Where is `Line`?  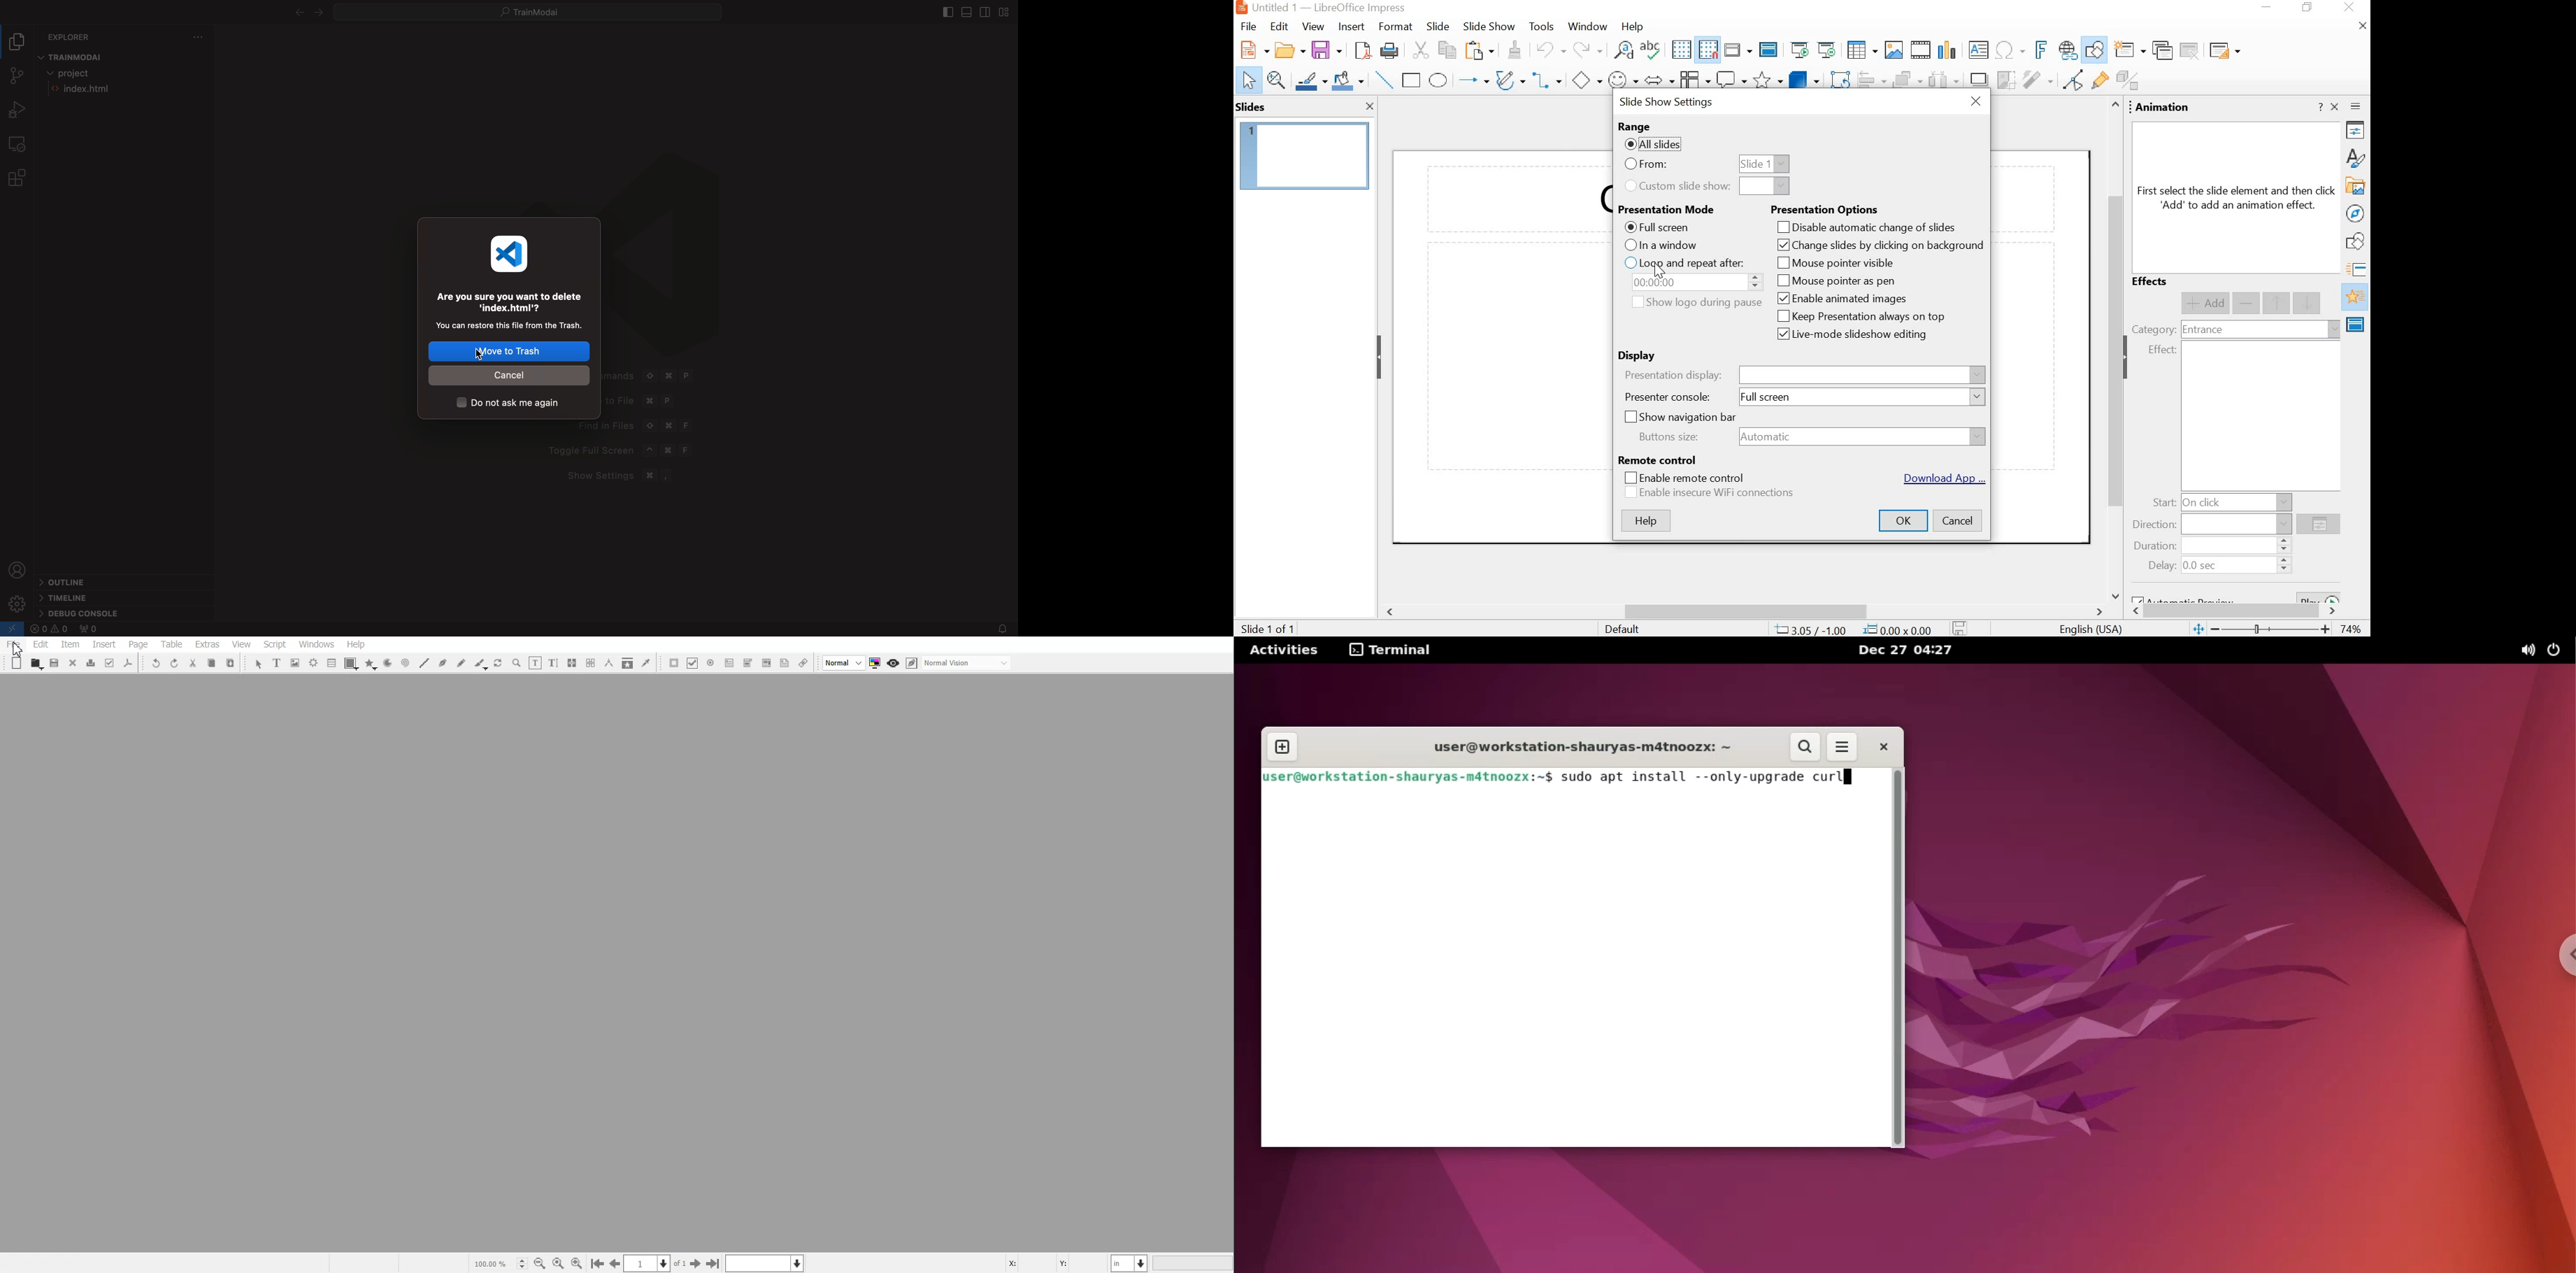 Line is located at coordinates (424, 663).